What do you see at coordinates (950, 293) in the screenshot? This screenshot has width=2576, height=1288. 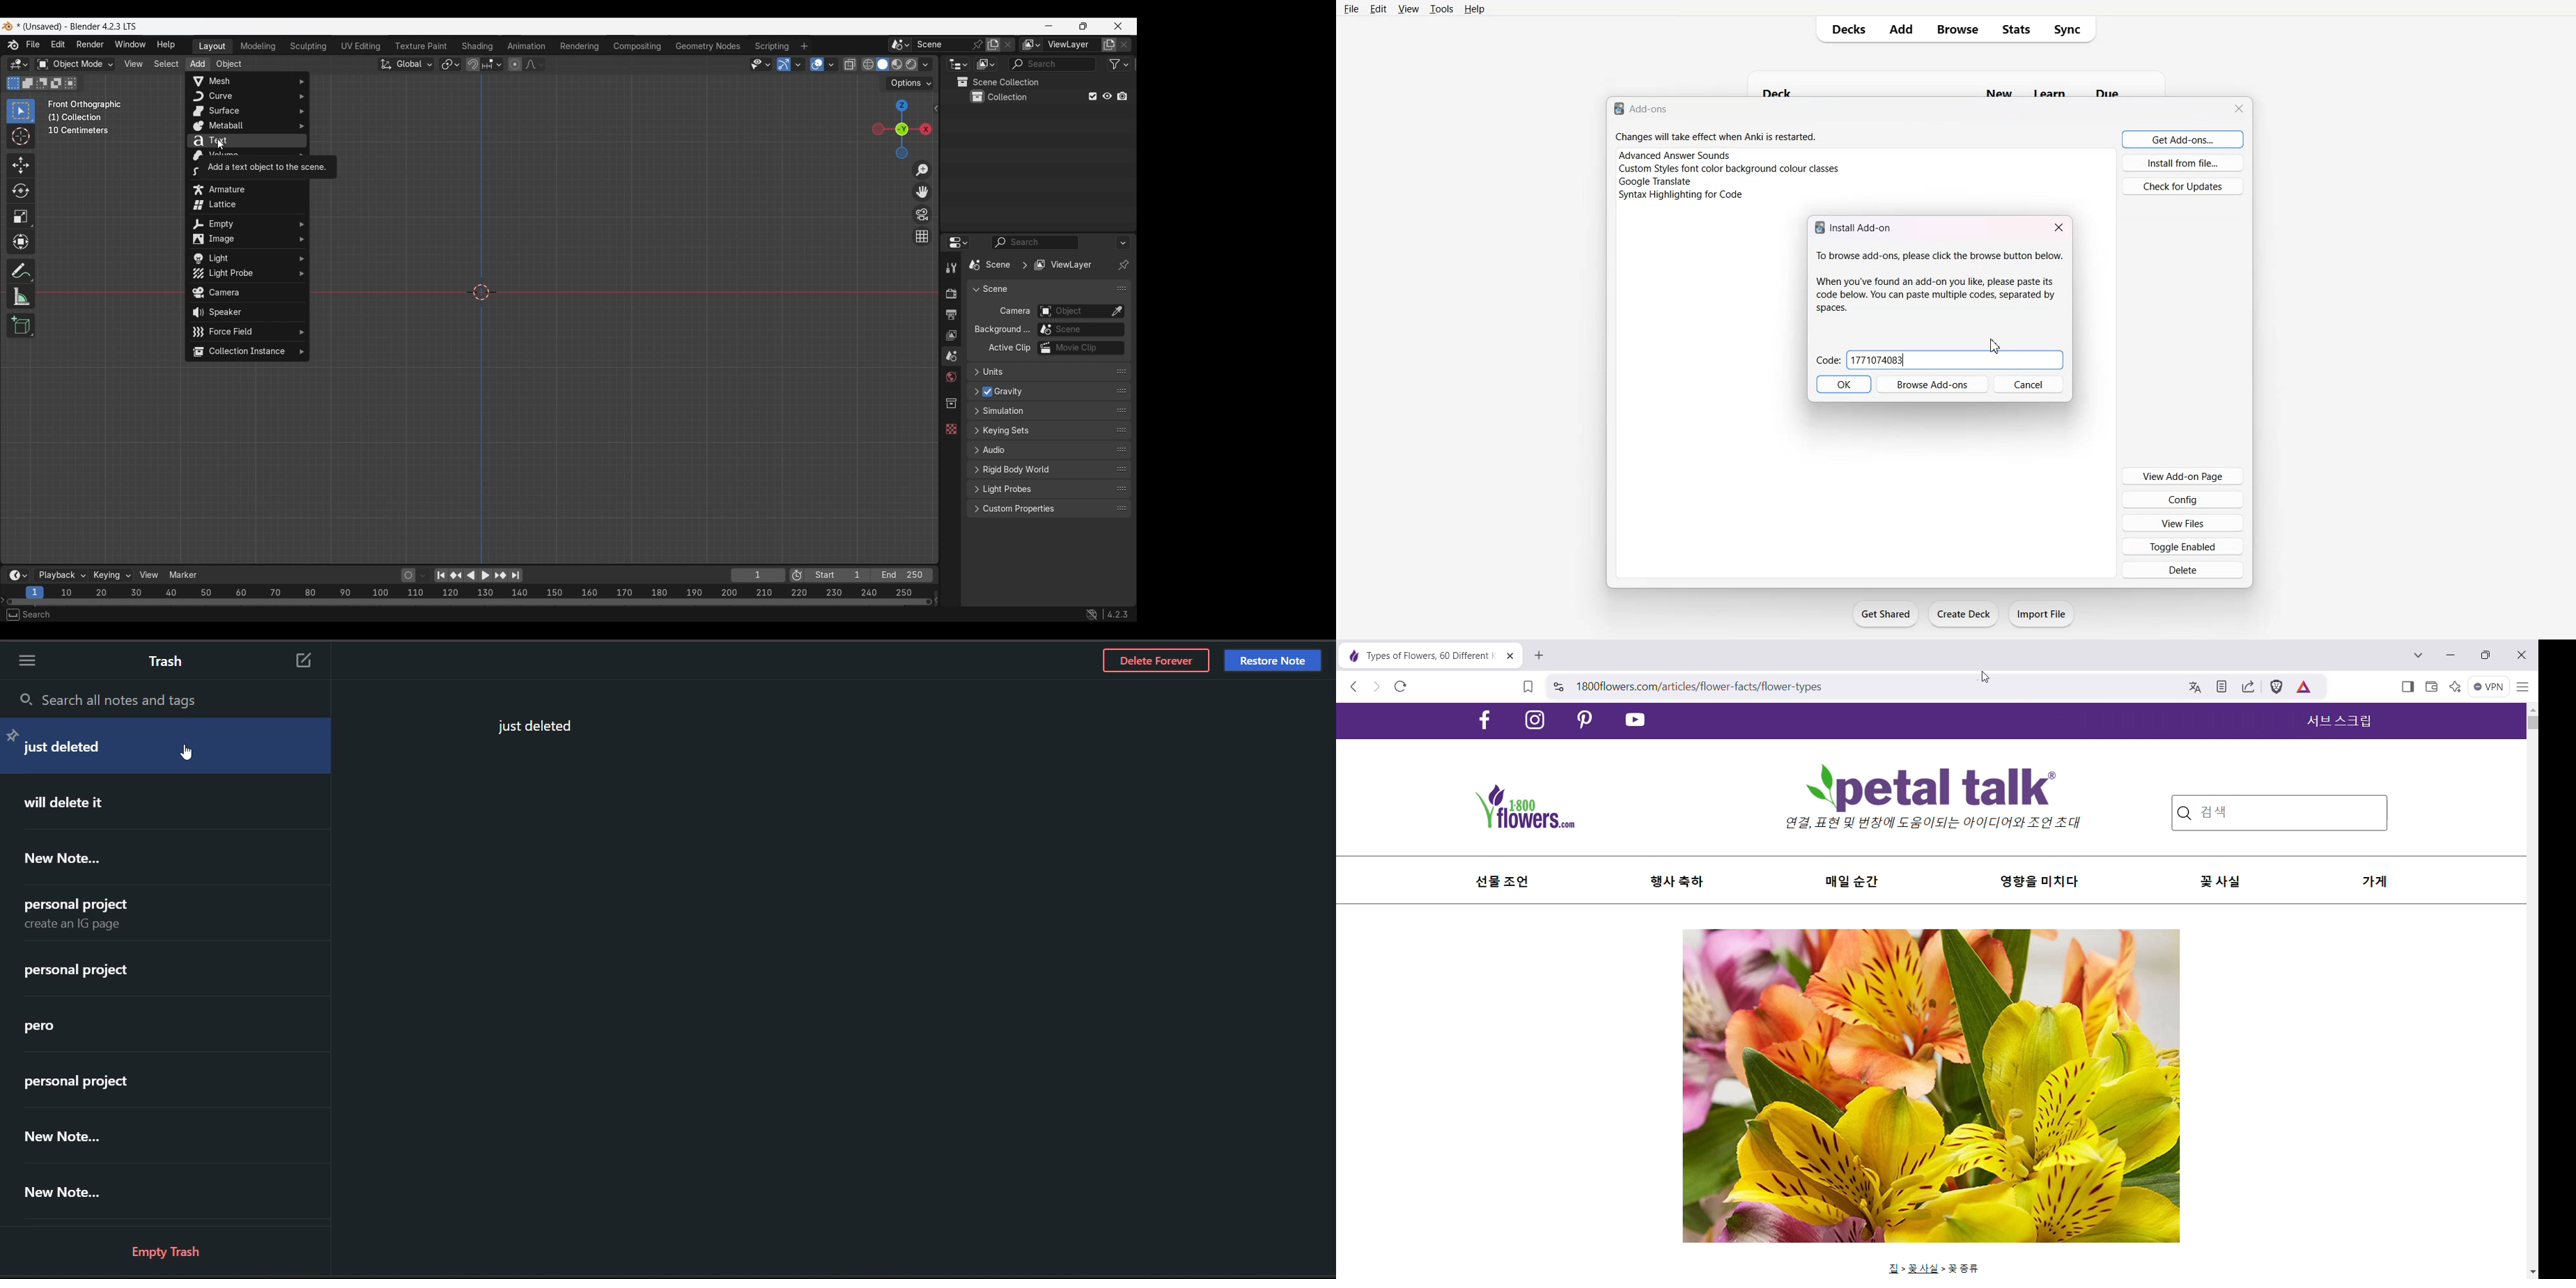 I see `Render` at bounding box center [950, 293].